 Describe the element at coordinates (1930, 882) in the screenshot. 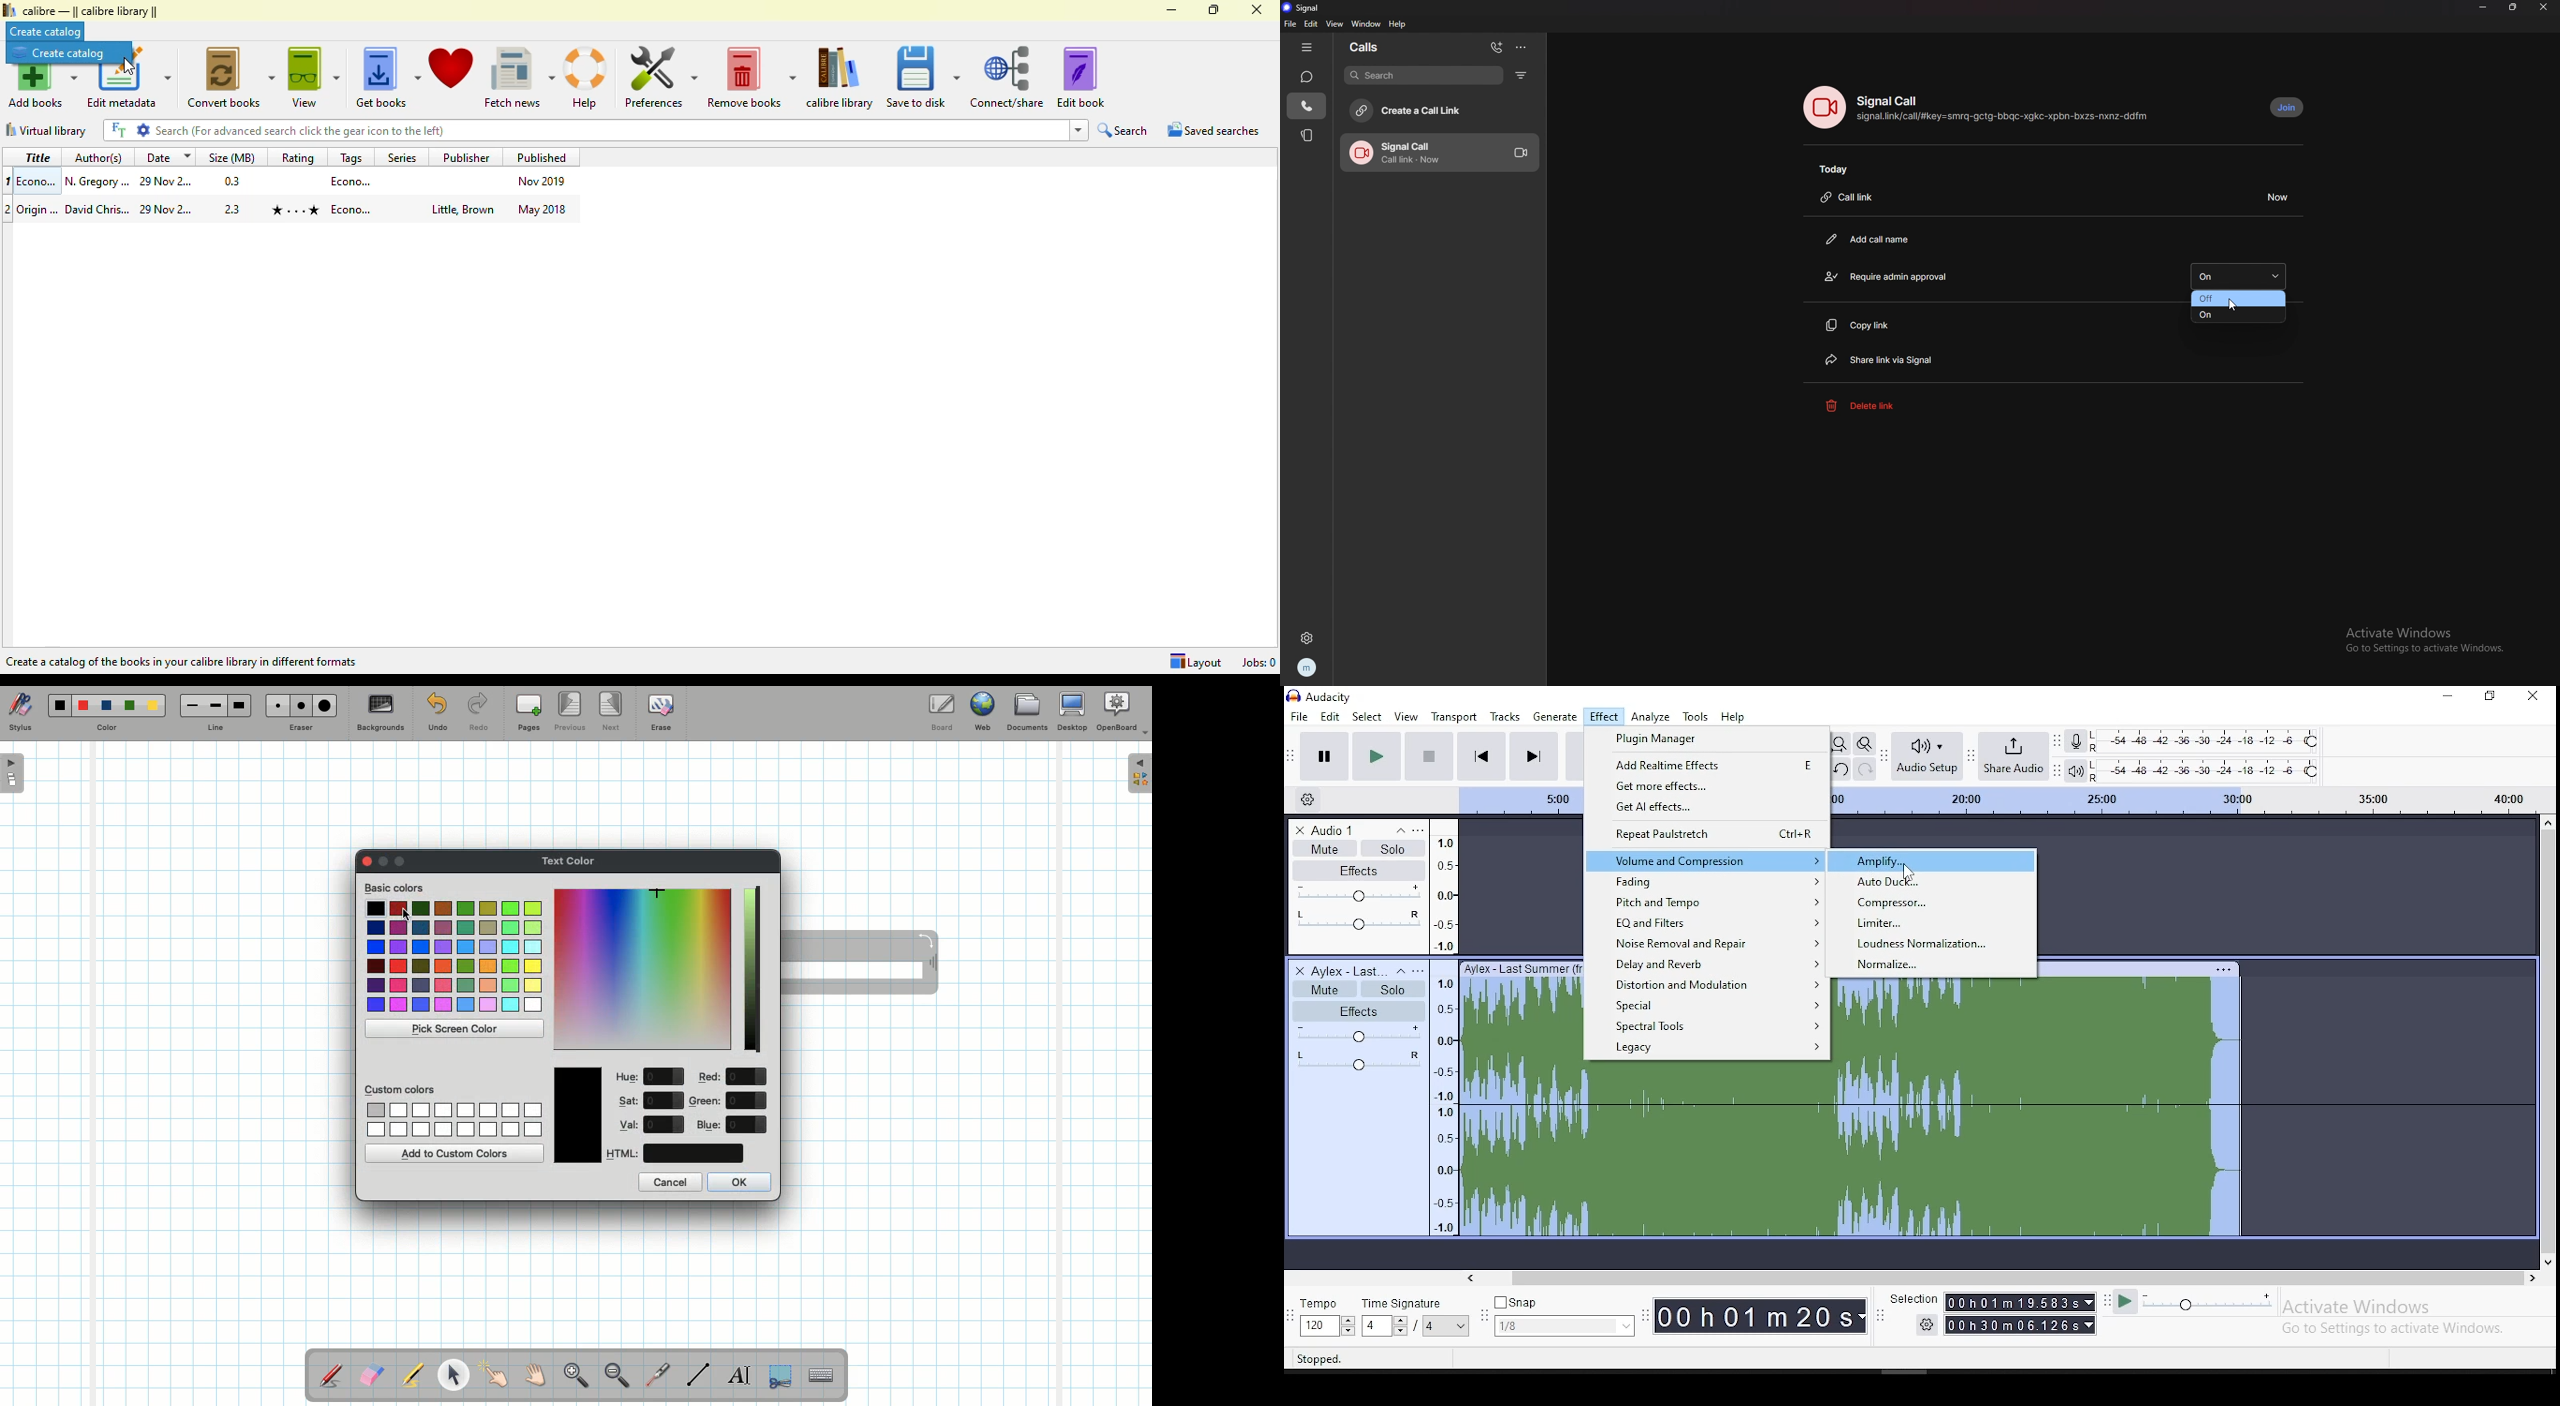

I see `auto duck` at that location.